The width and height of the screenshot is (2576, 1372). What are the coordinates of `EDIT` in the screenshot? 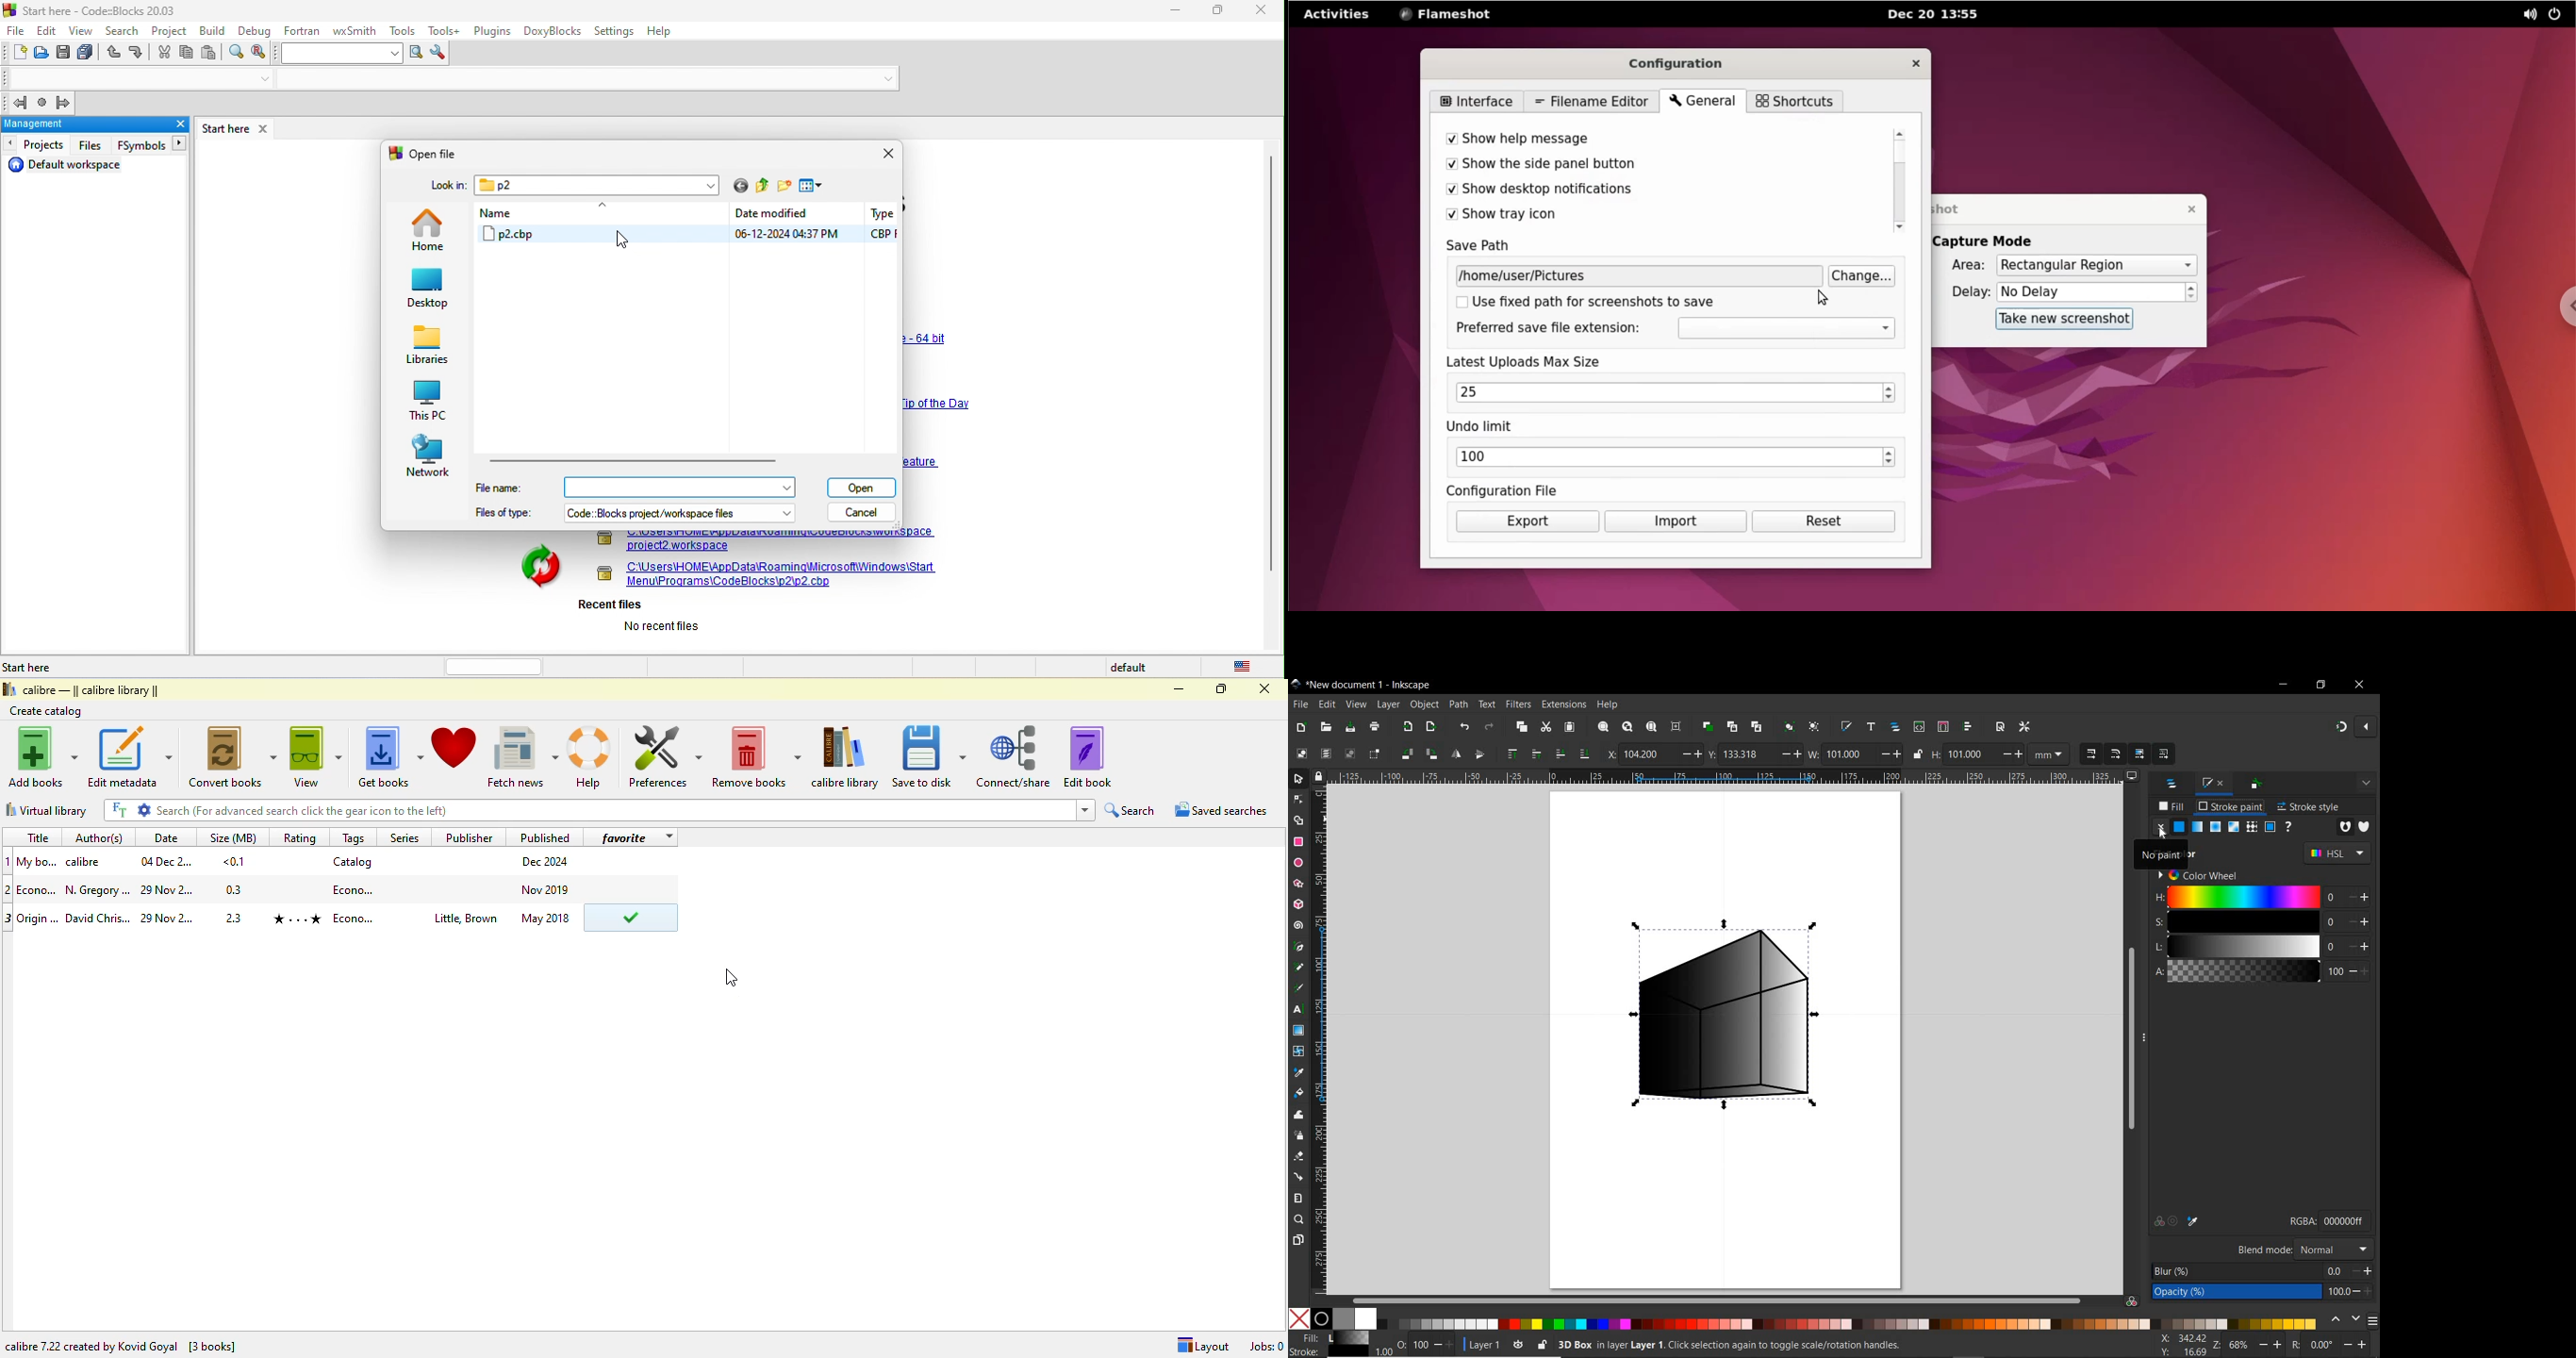 It's located at (1327, 705).